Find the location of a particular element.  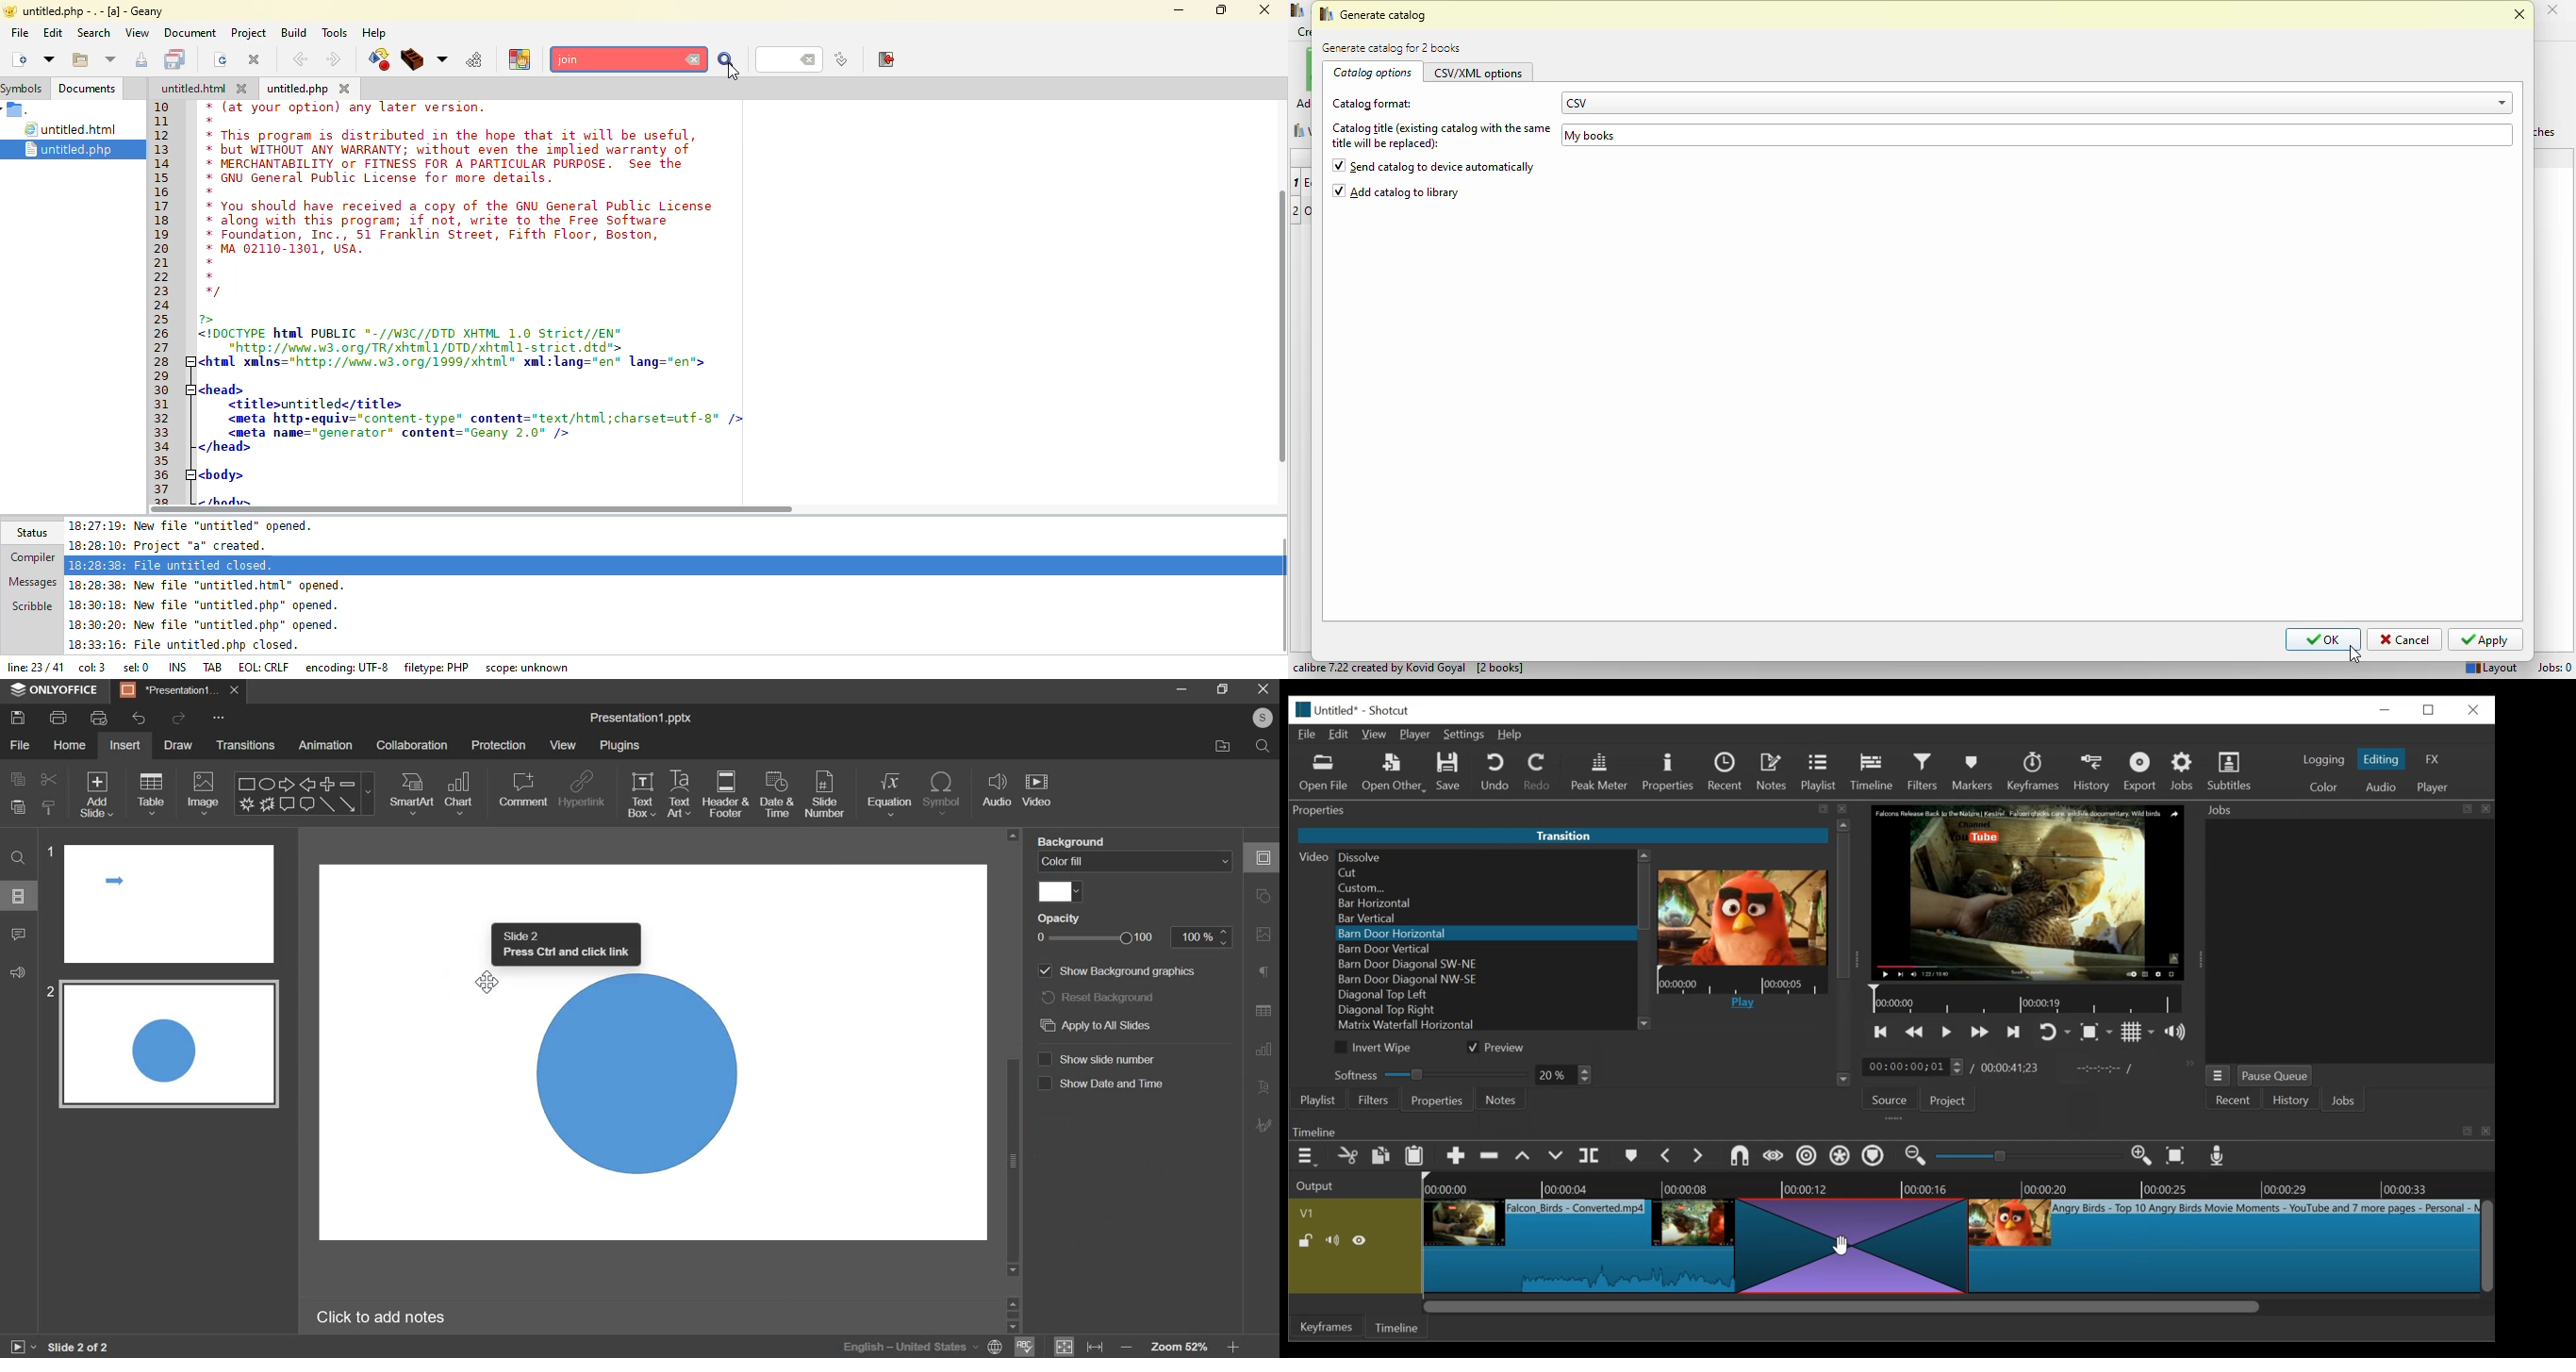

Timeline is located at coordinates (1402, 1327).